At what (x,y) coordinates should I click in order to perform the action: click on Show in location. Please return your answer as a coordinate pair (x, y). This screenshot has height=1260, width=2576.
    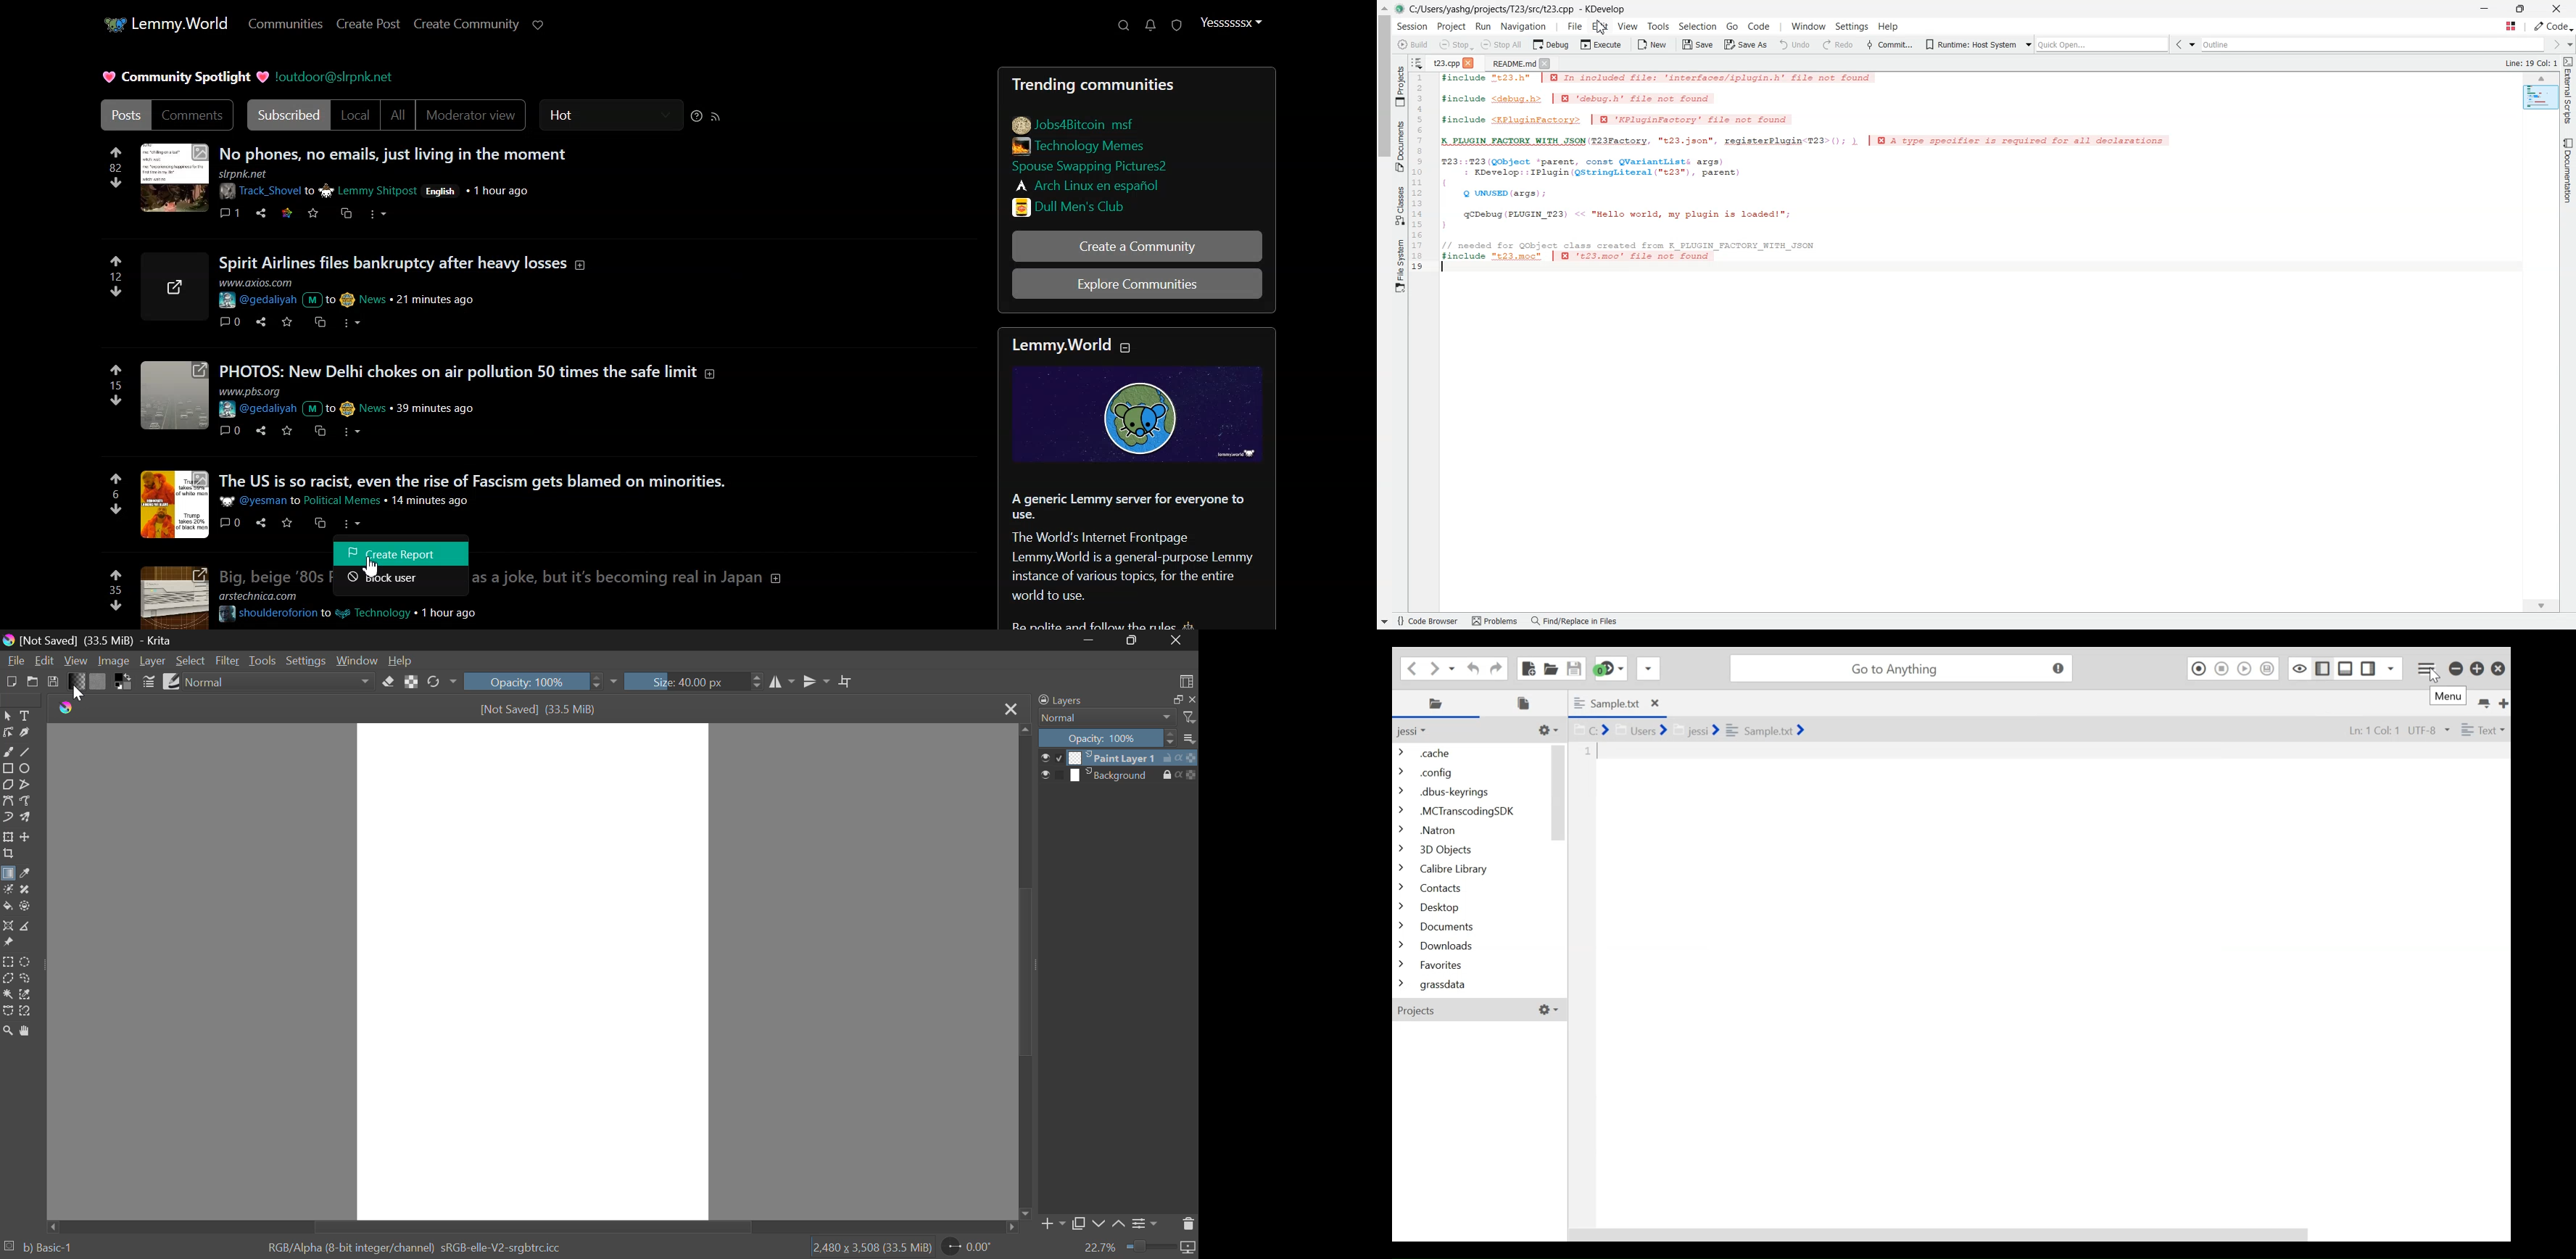
    Looking at the image, I should click on (1687, 729).